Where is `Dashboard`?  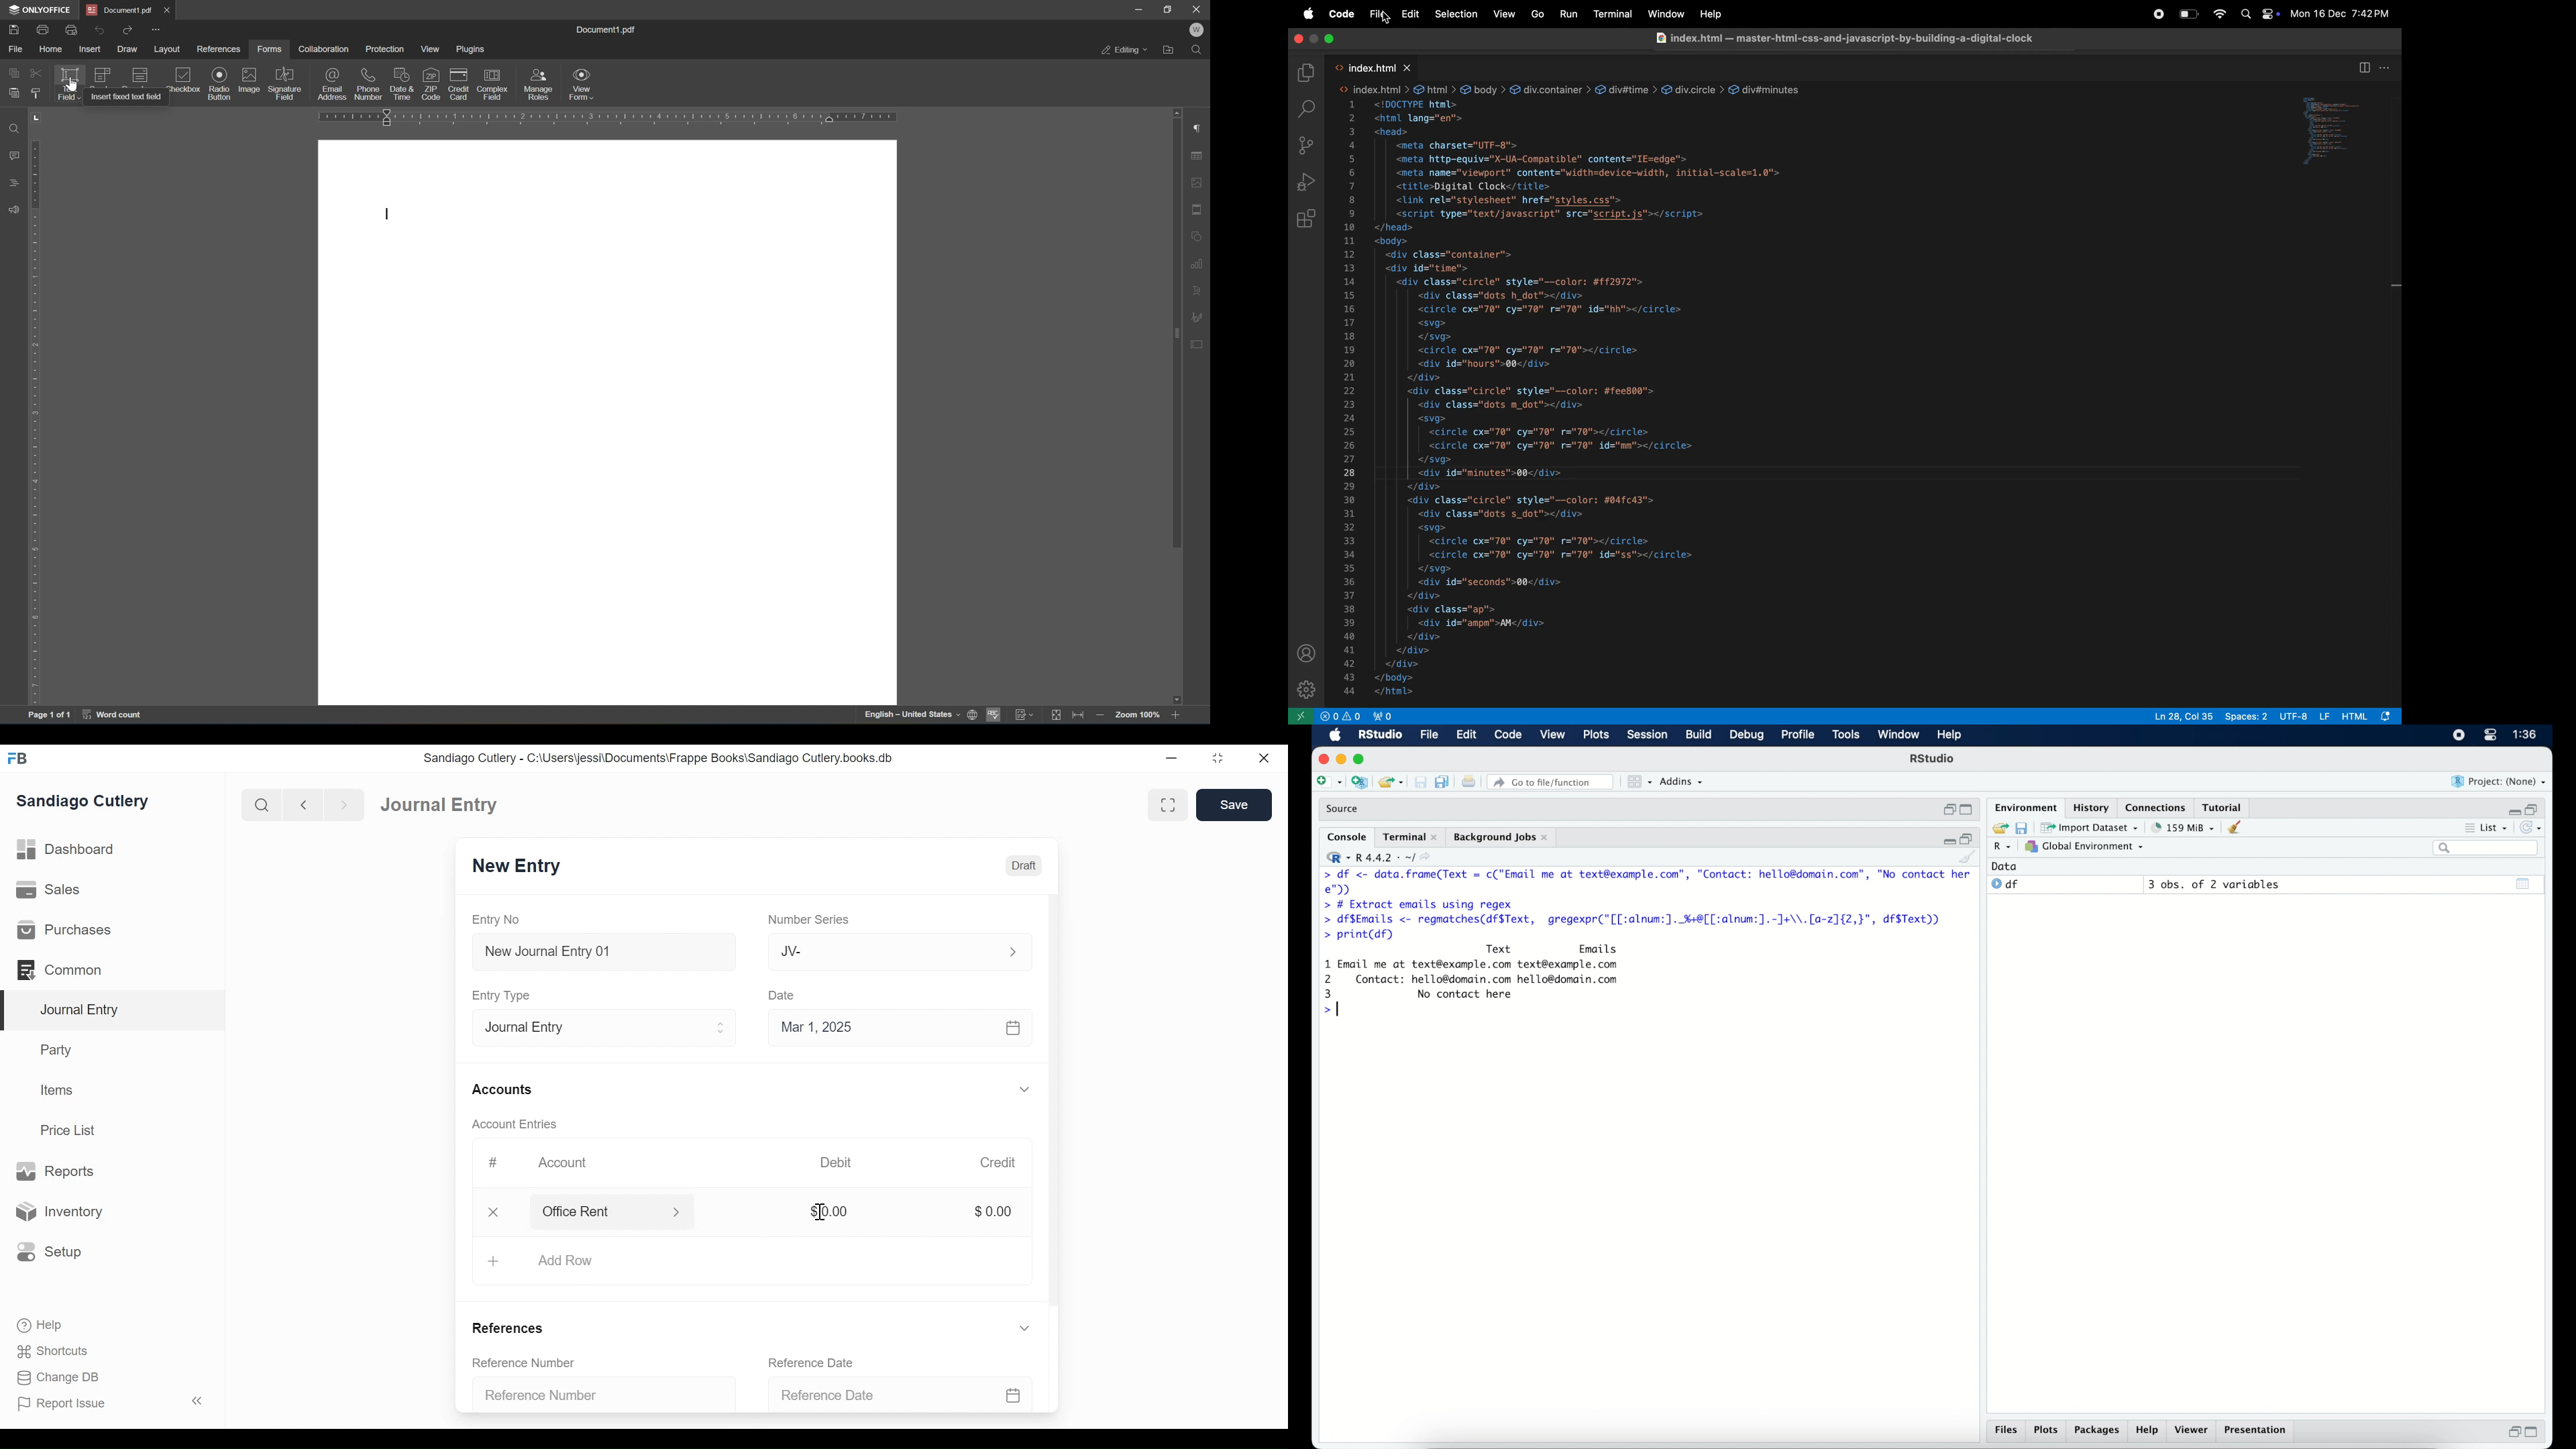 Dashboard is located at coordinates (434, 803).